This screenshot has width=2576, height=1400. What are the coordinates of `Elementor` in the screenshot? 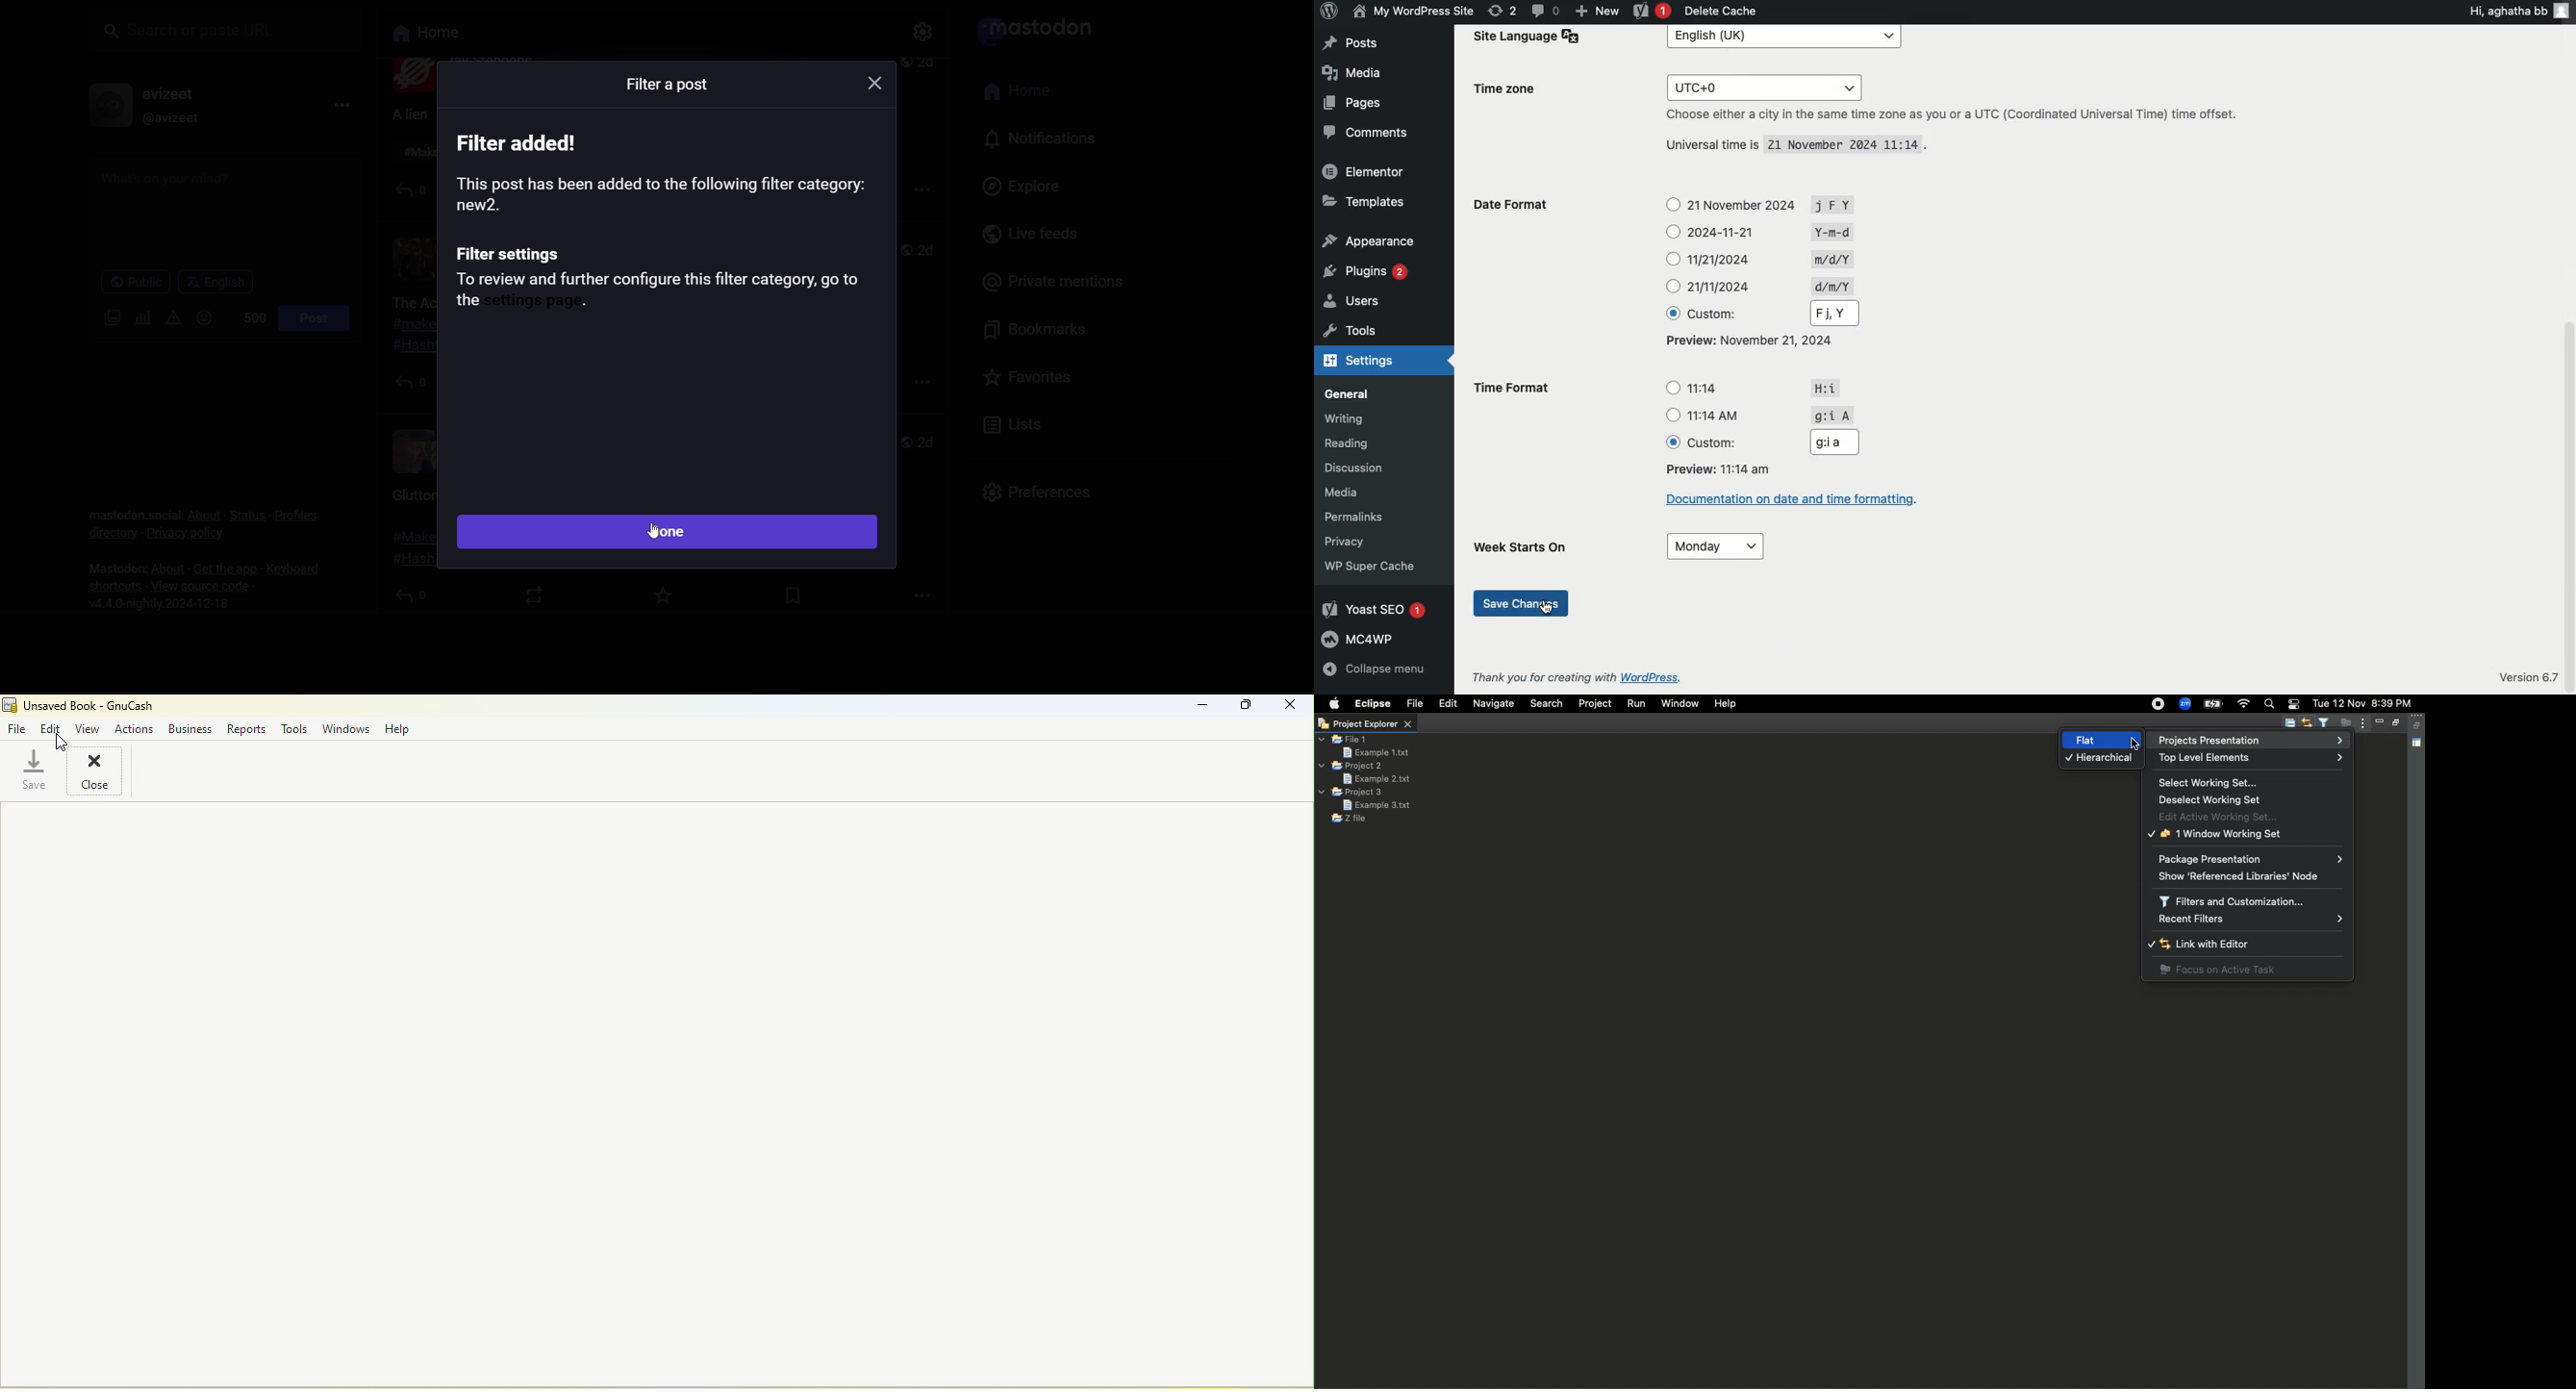 It's located at (1367, 172).